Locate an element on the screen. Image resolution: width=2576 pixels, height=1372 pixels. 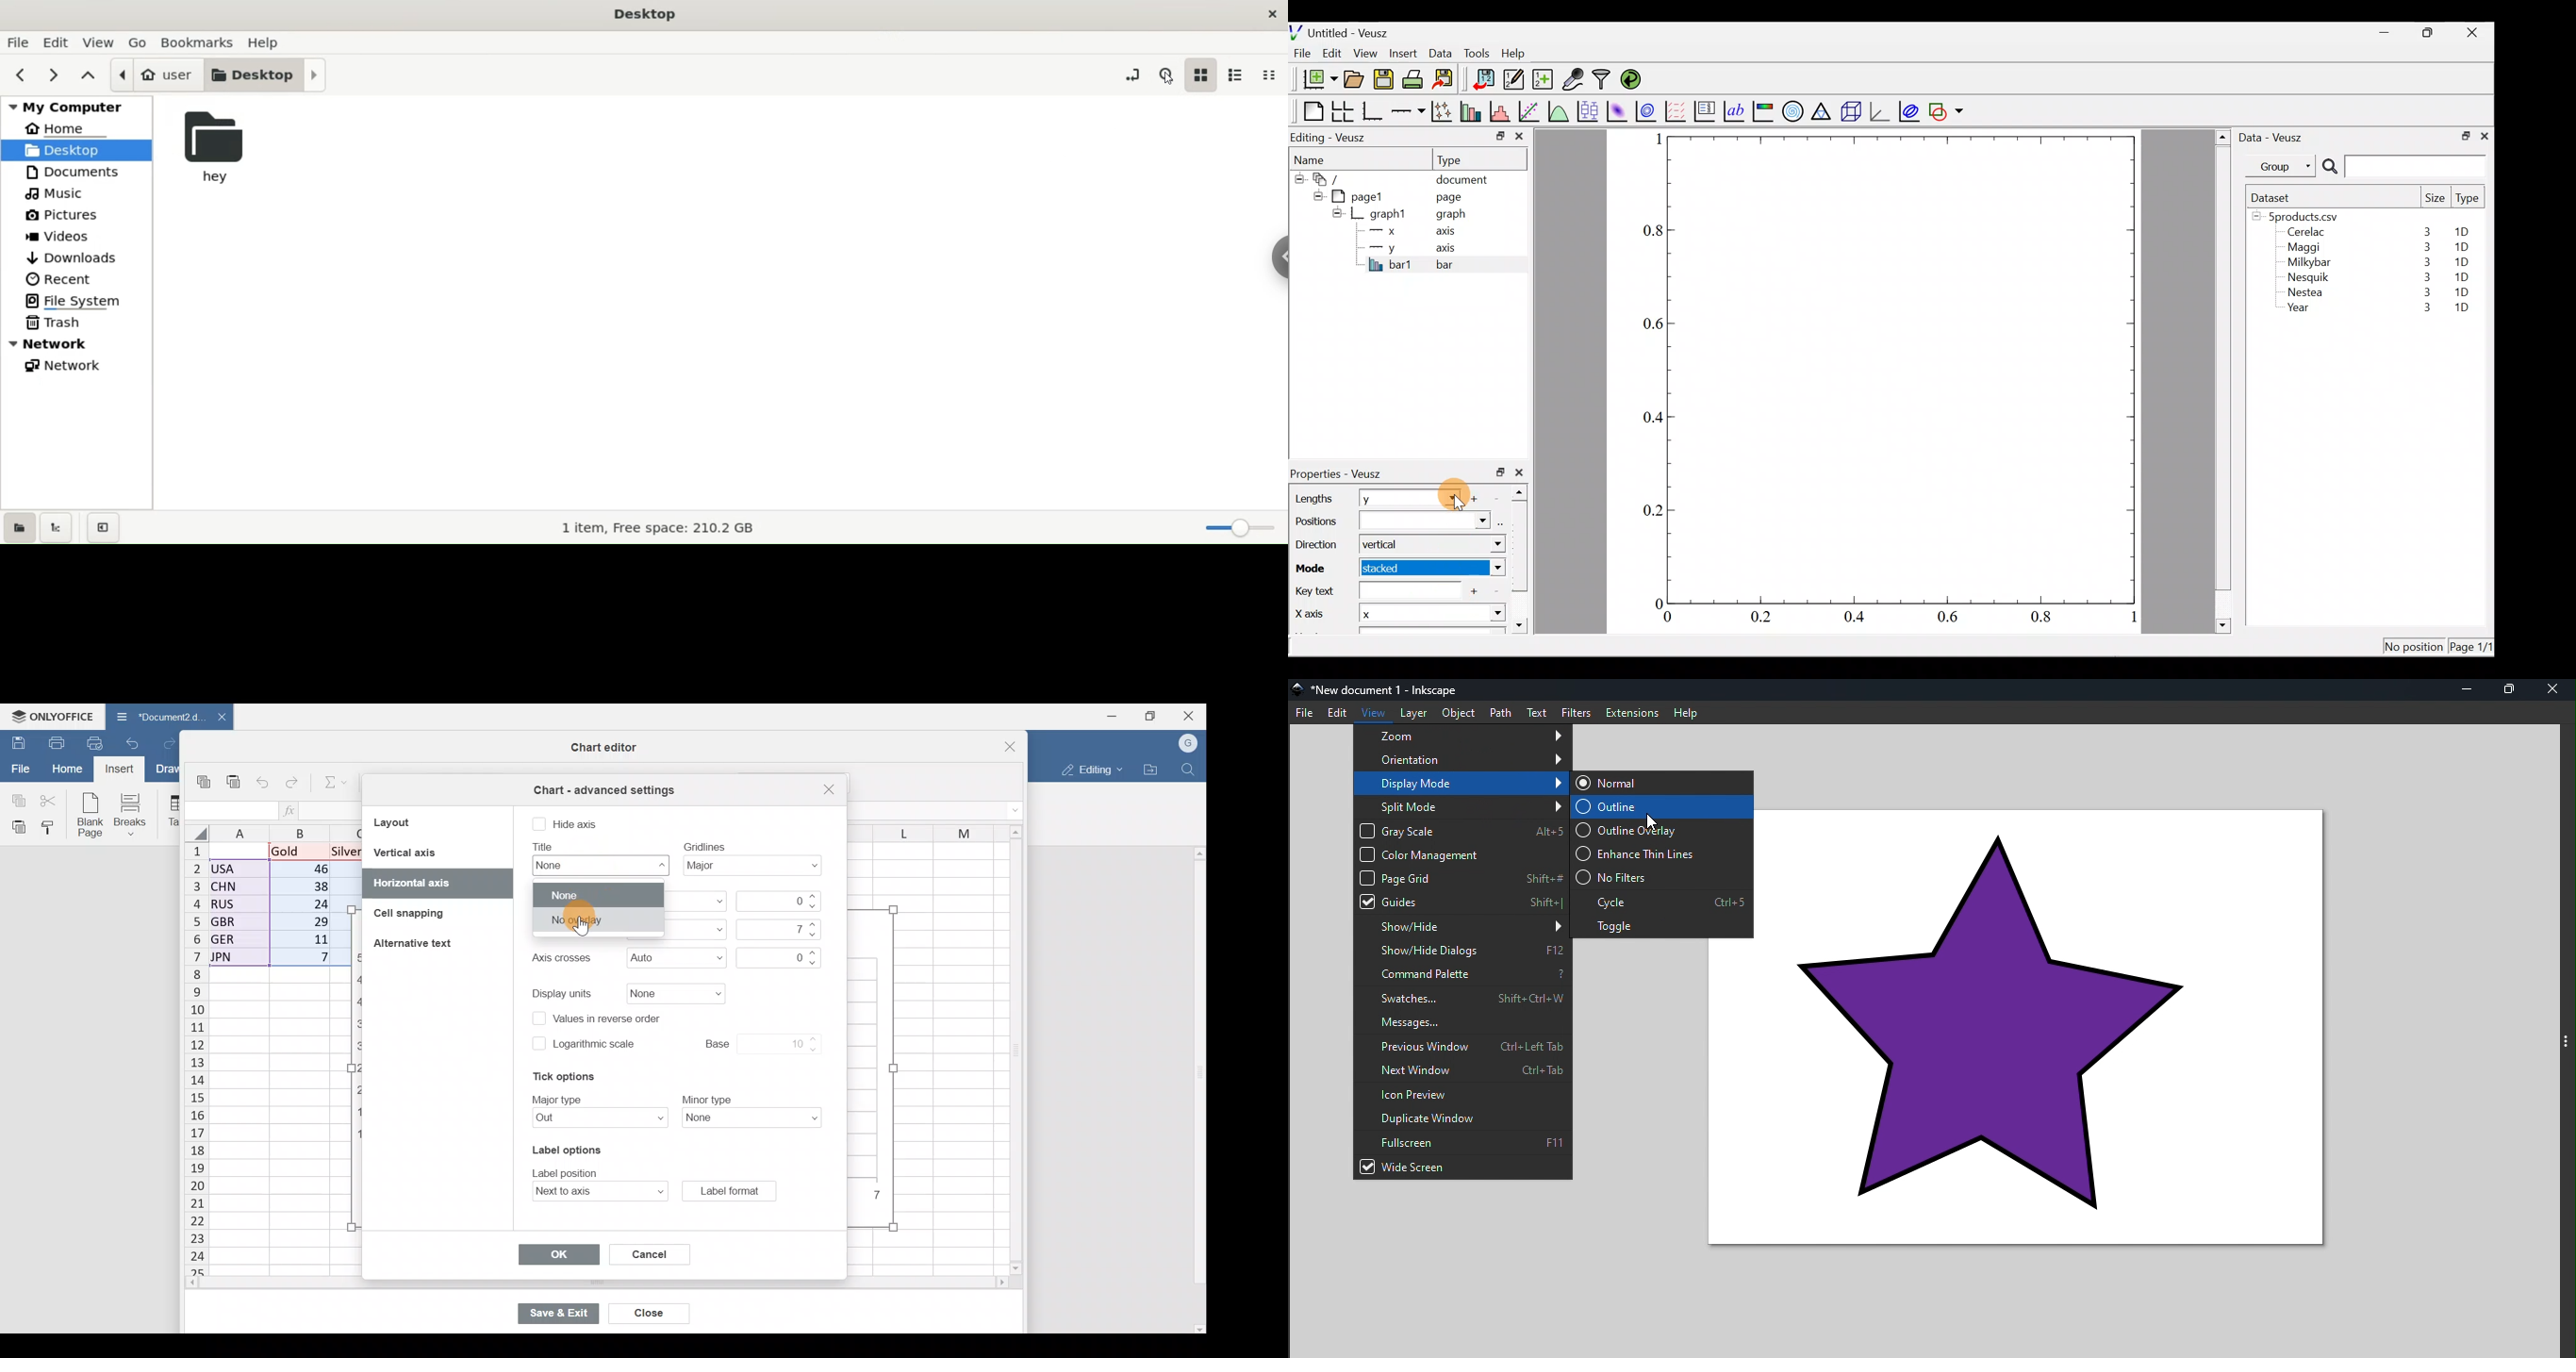
1D is located at coordinates (2466, 232).